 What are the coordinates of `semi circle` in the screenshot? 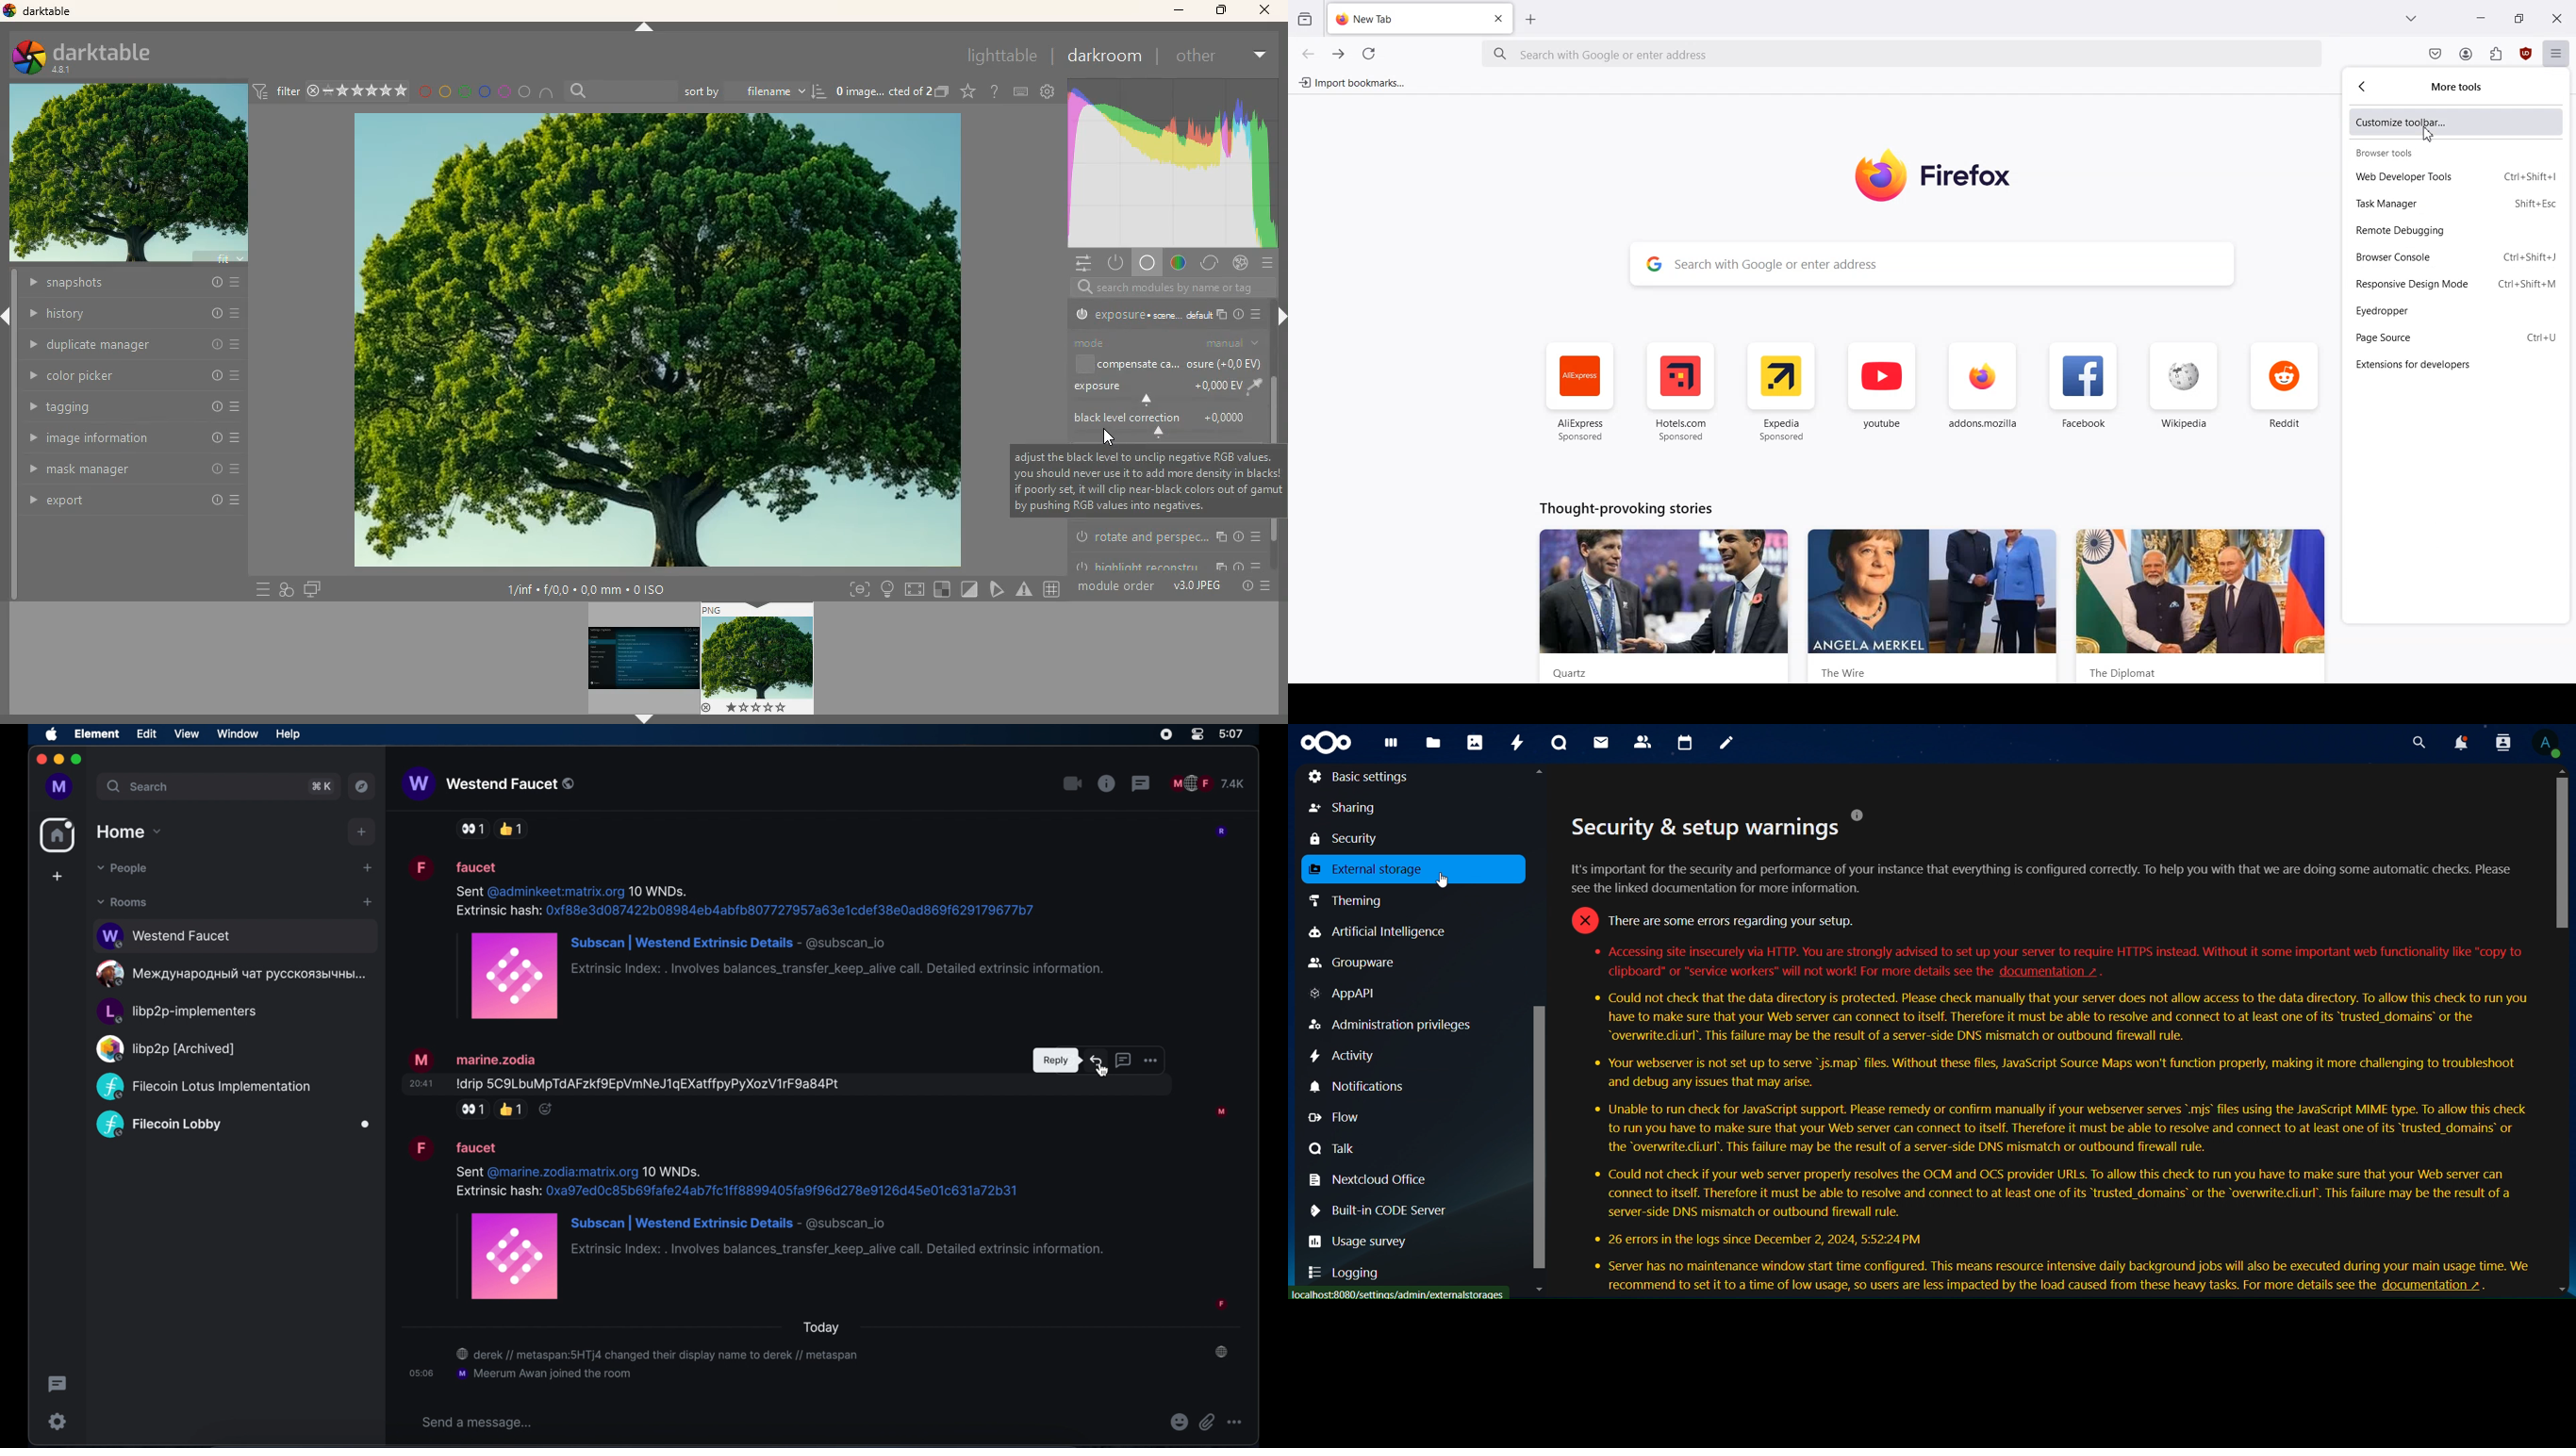 It's located at (545, 92).